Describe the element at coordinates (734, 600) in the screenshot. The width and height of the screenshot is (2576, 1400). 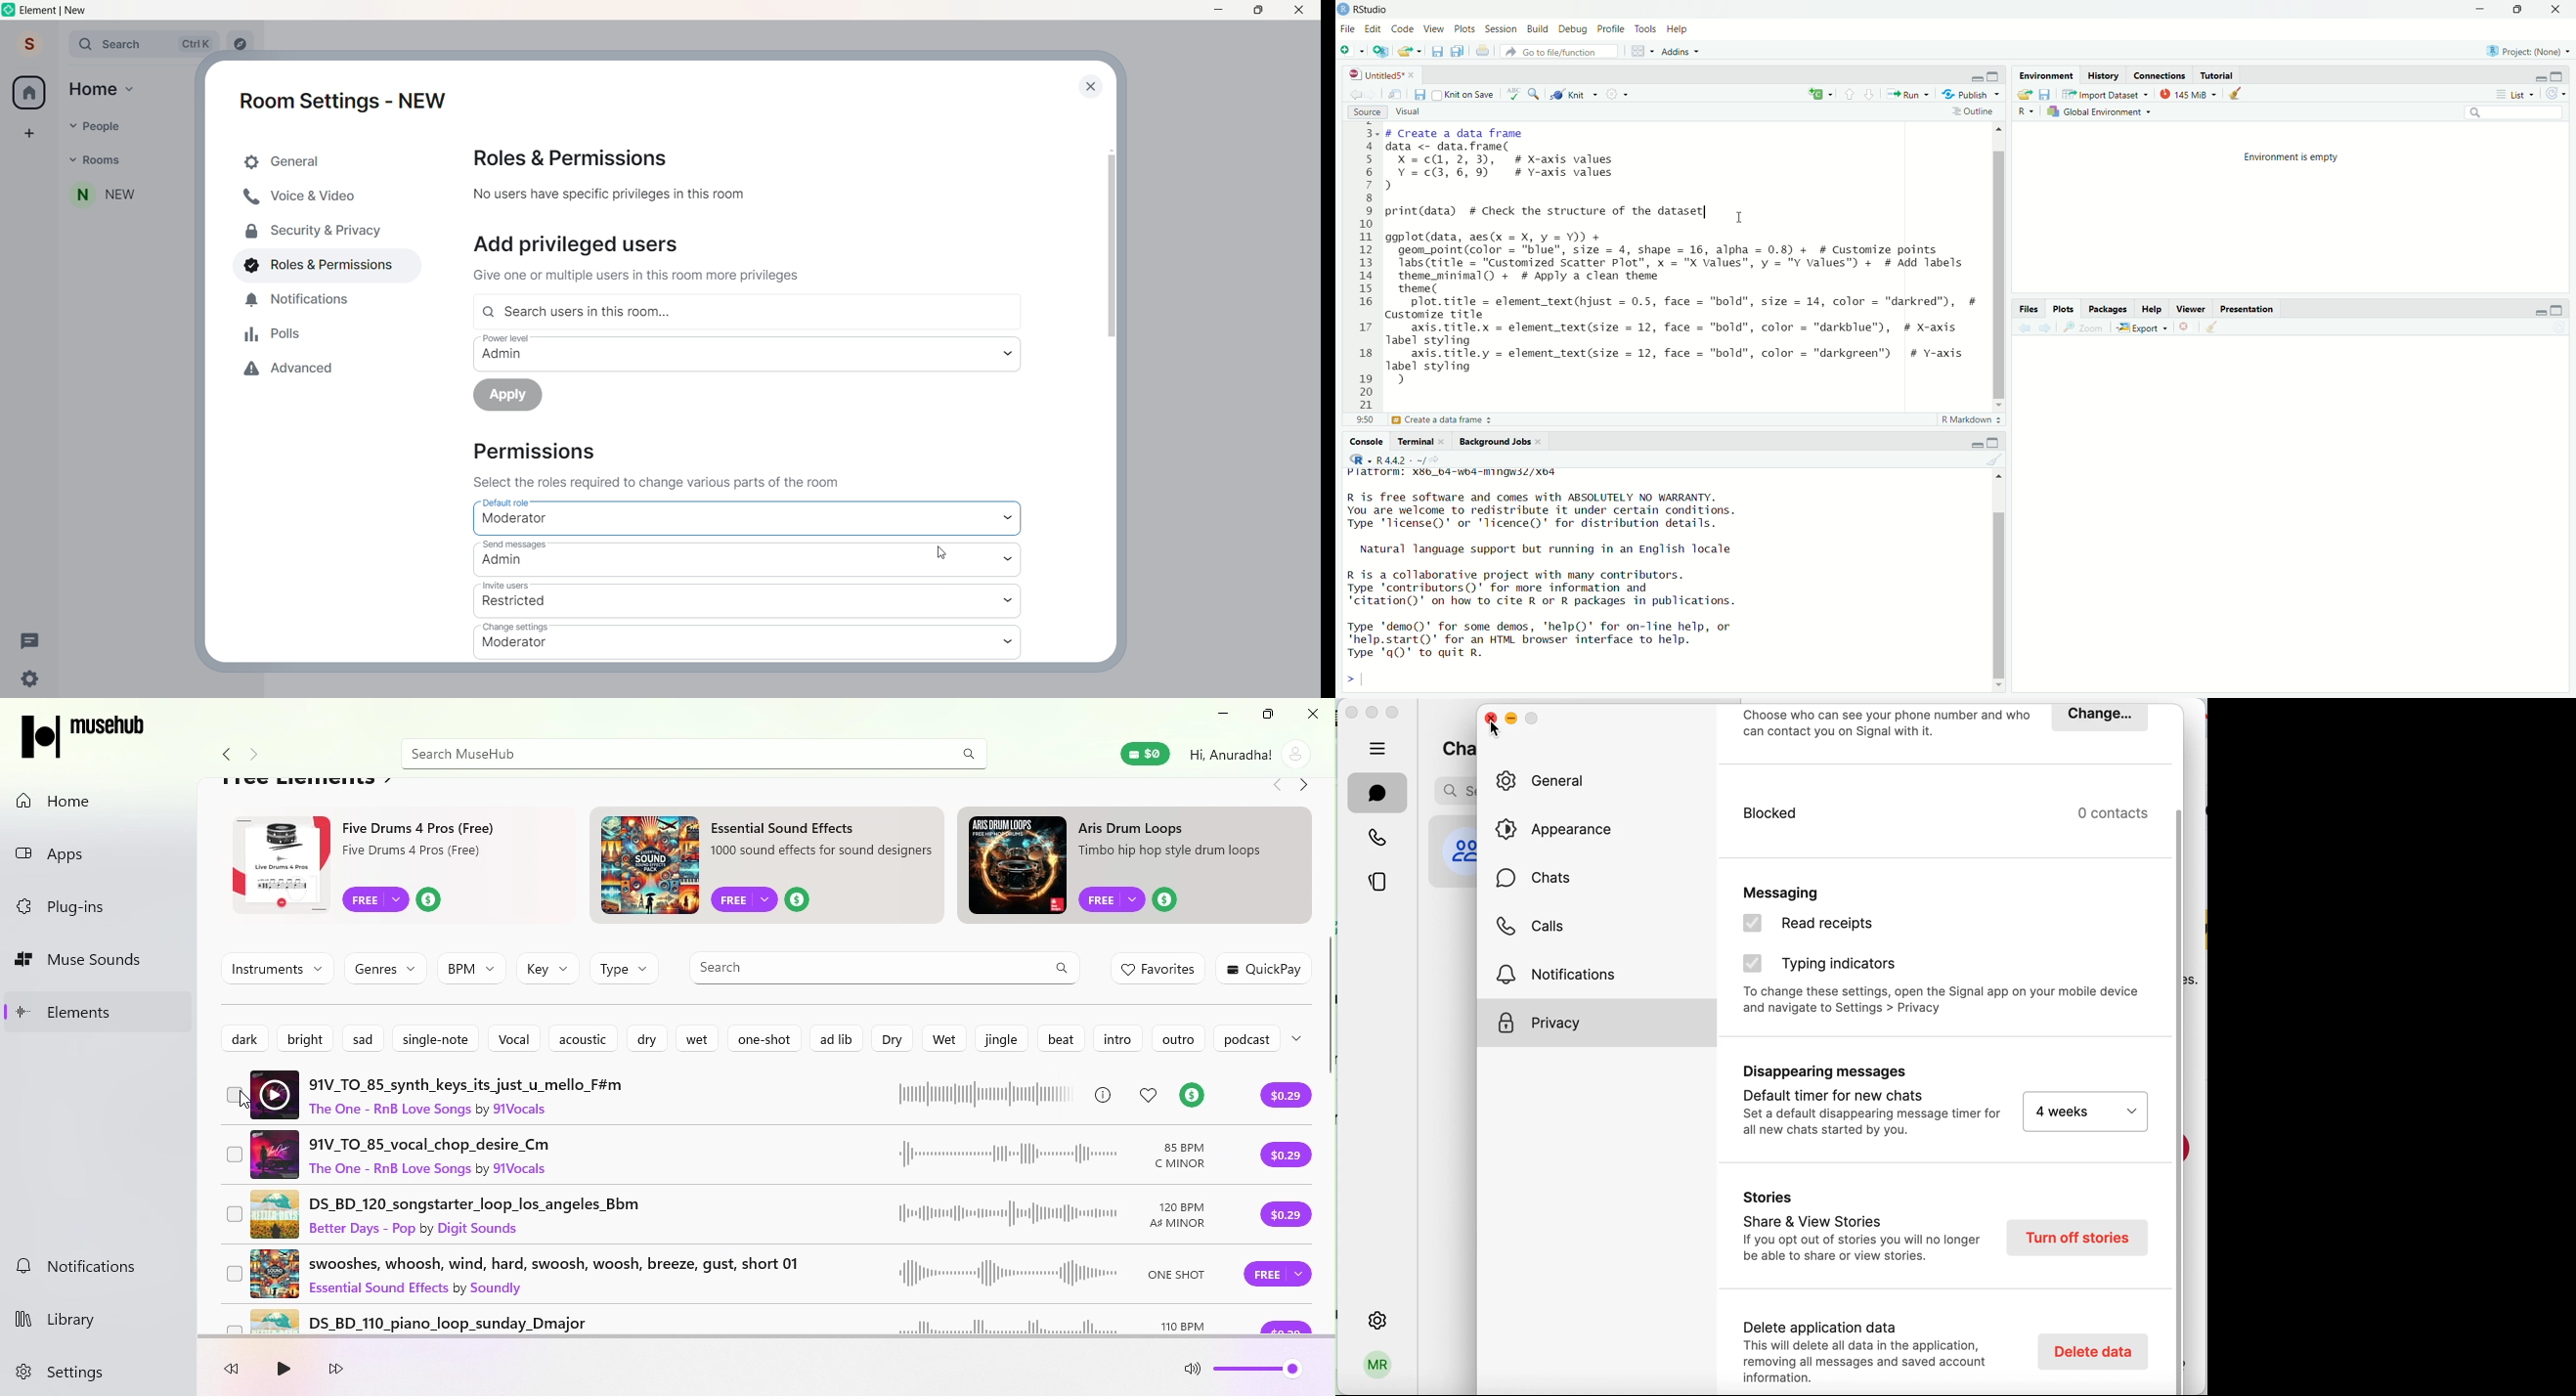
I see `invite users` at that location.